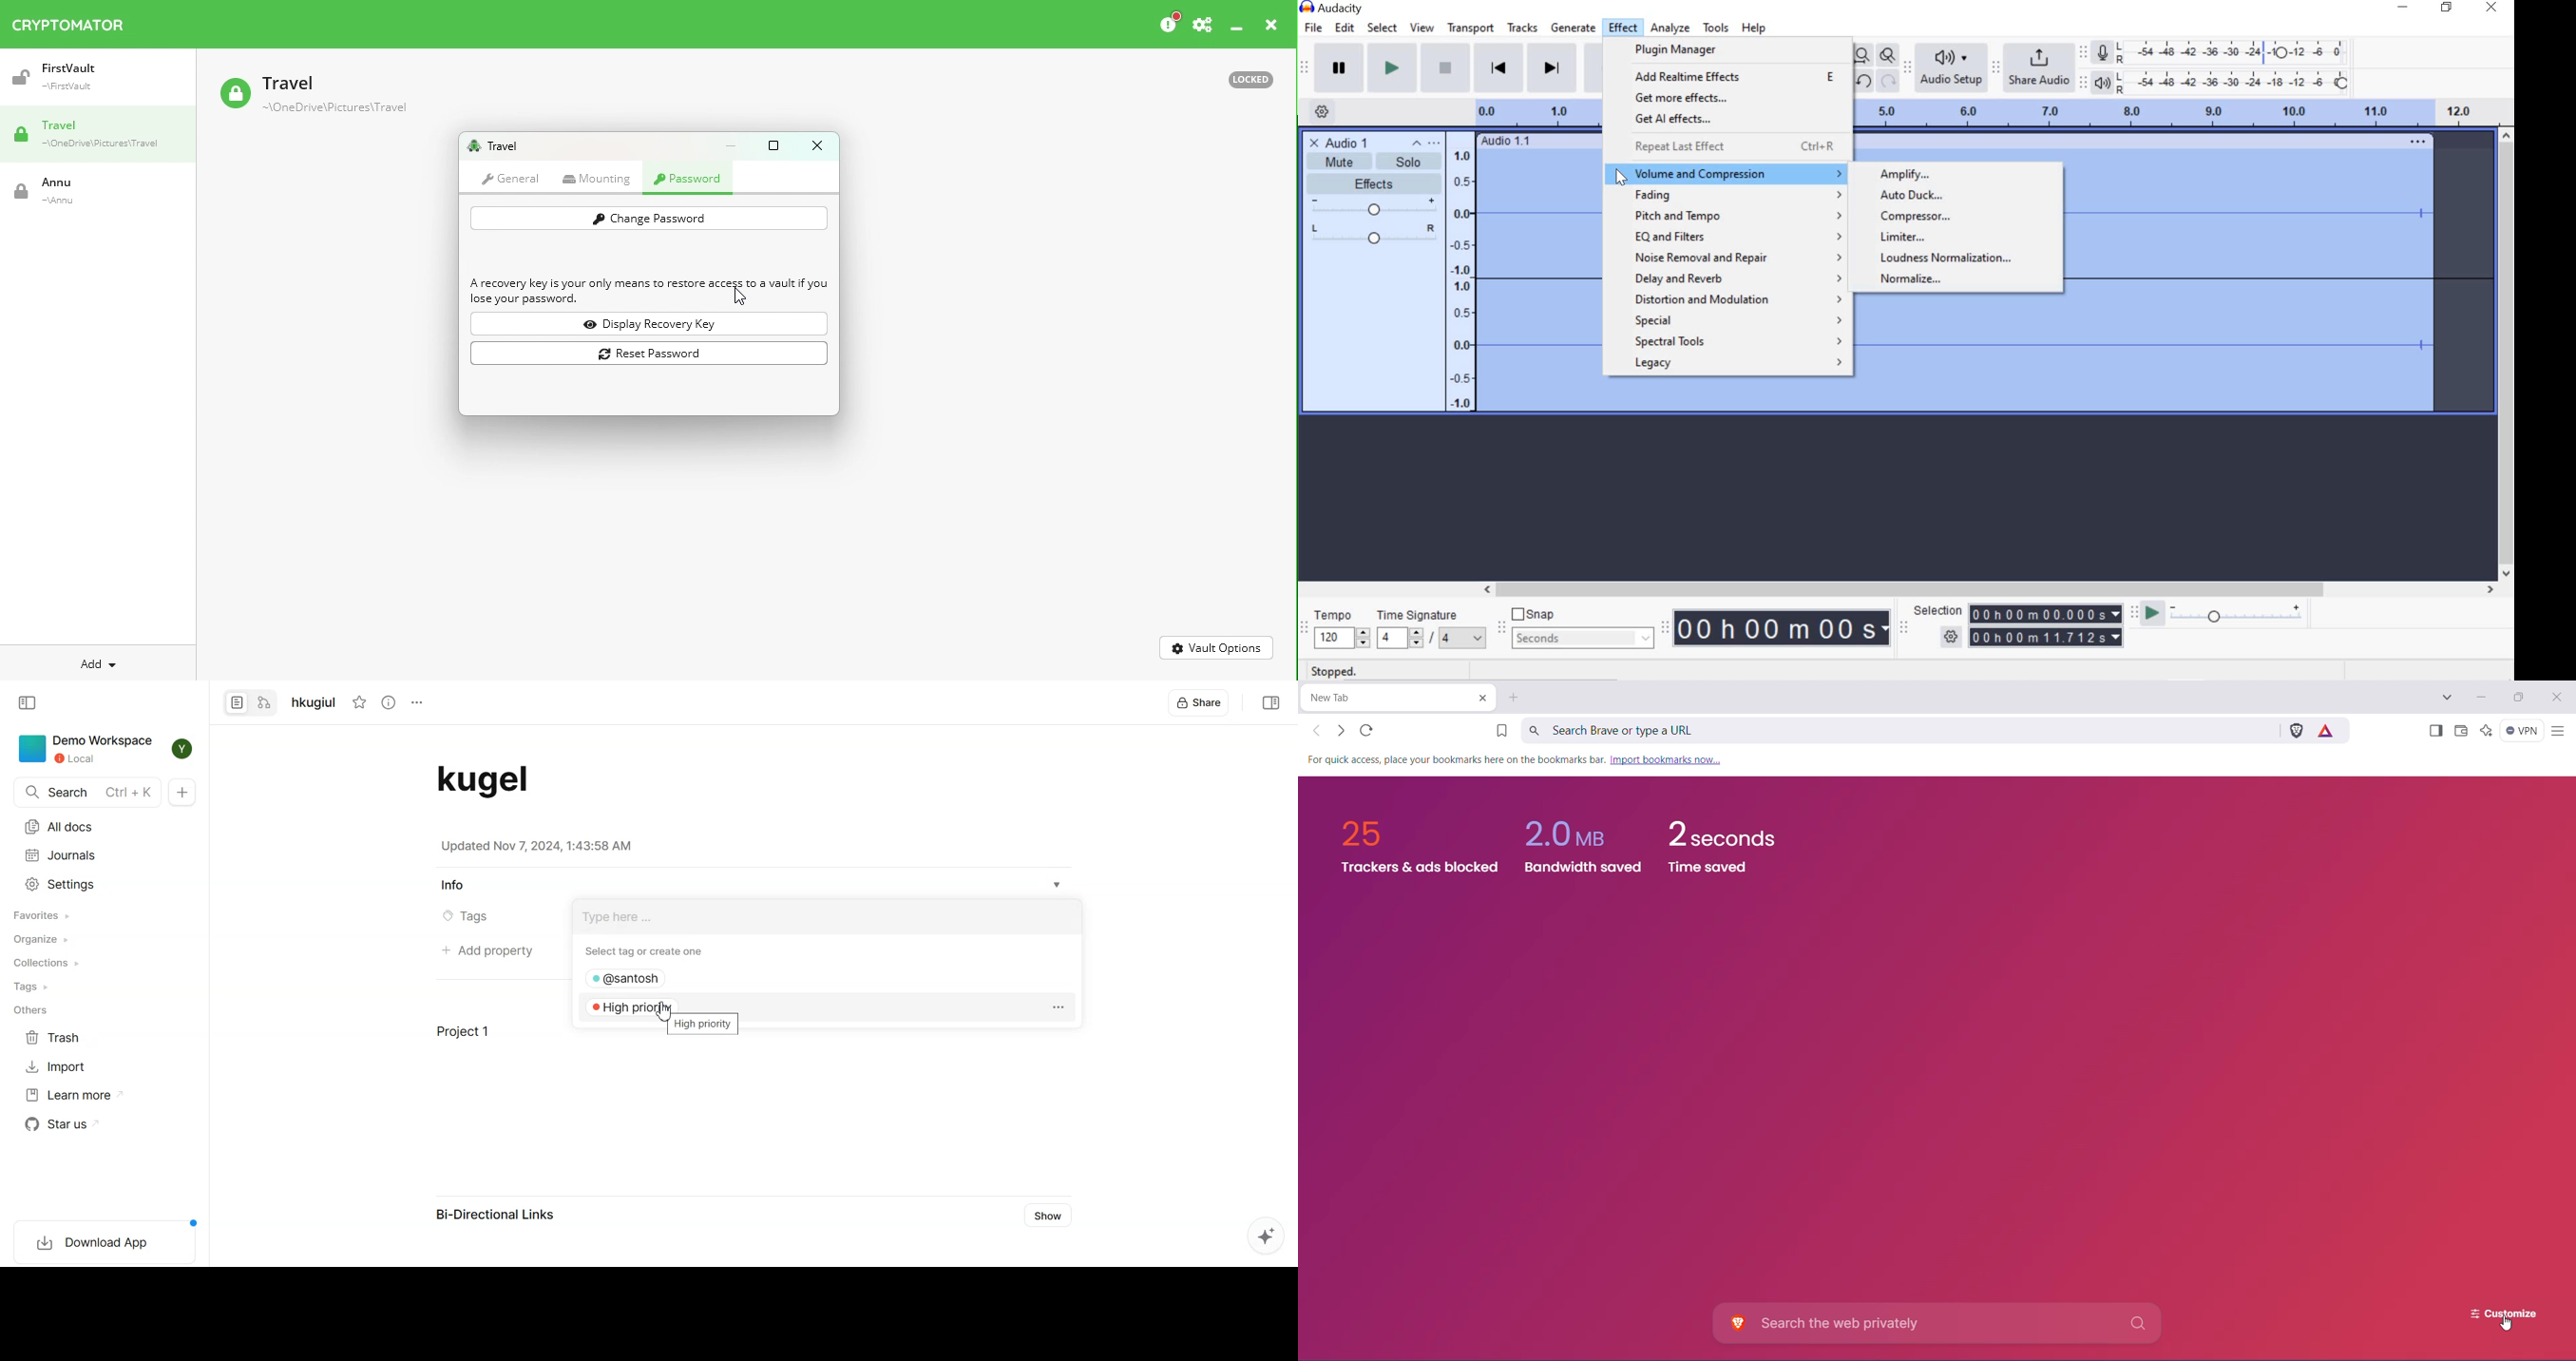 The height and width of the screenshot is (1372, 2576). I want to click on Travel, so click(105, 136).